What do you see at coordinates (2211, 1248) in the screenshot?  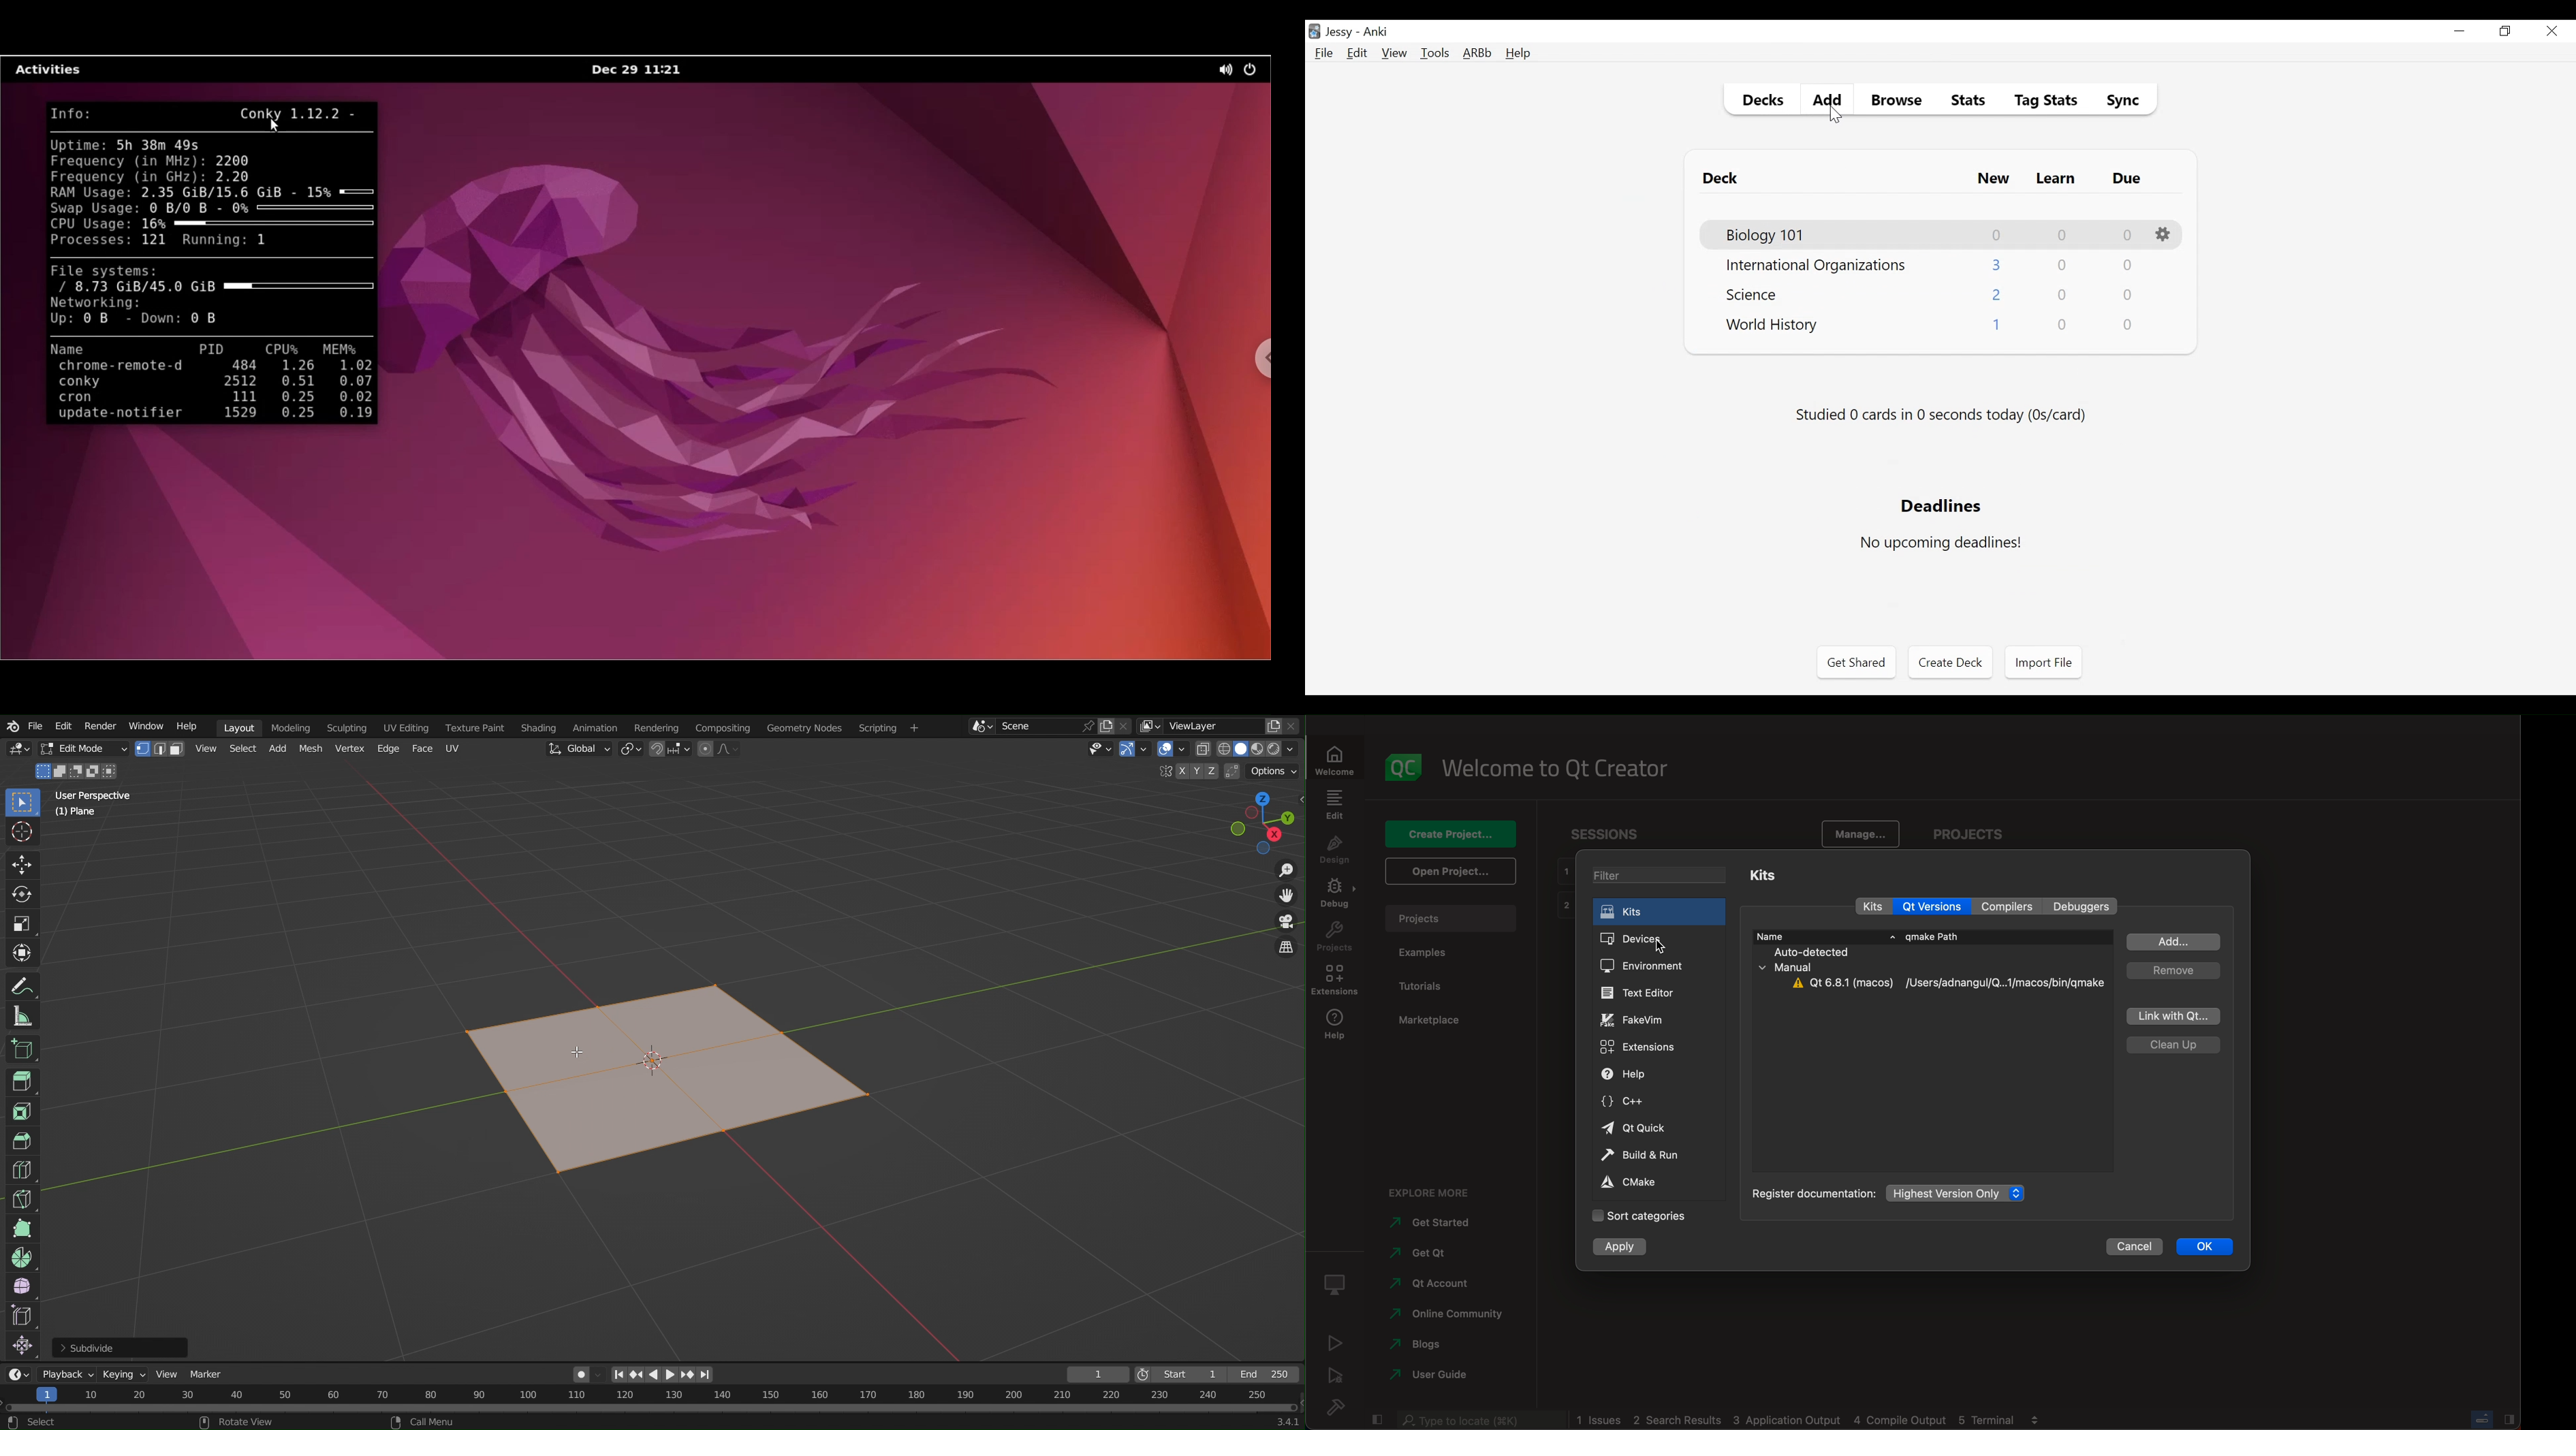 I see `ok` at bounding box center [2211, 1248].